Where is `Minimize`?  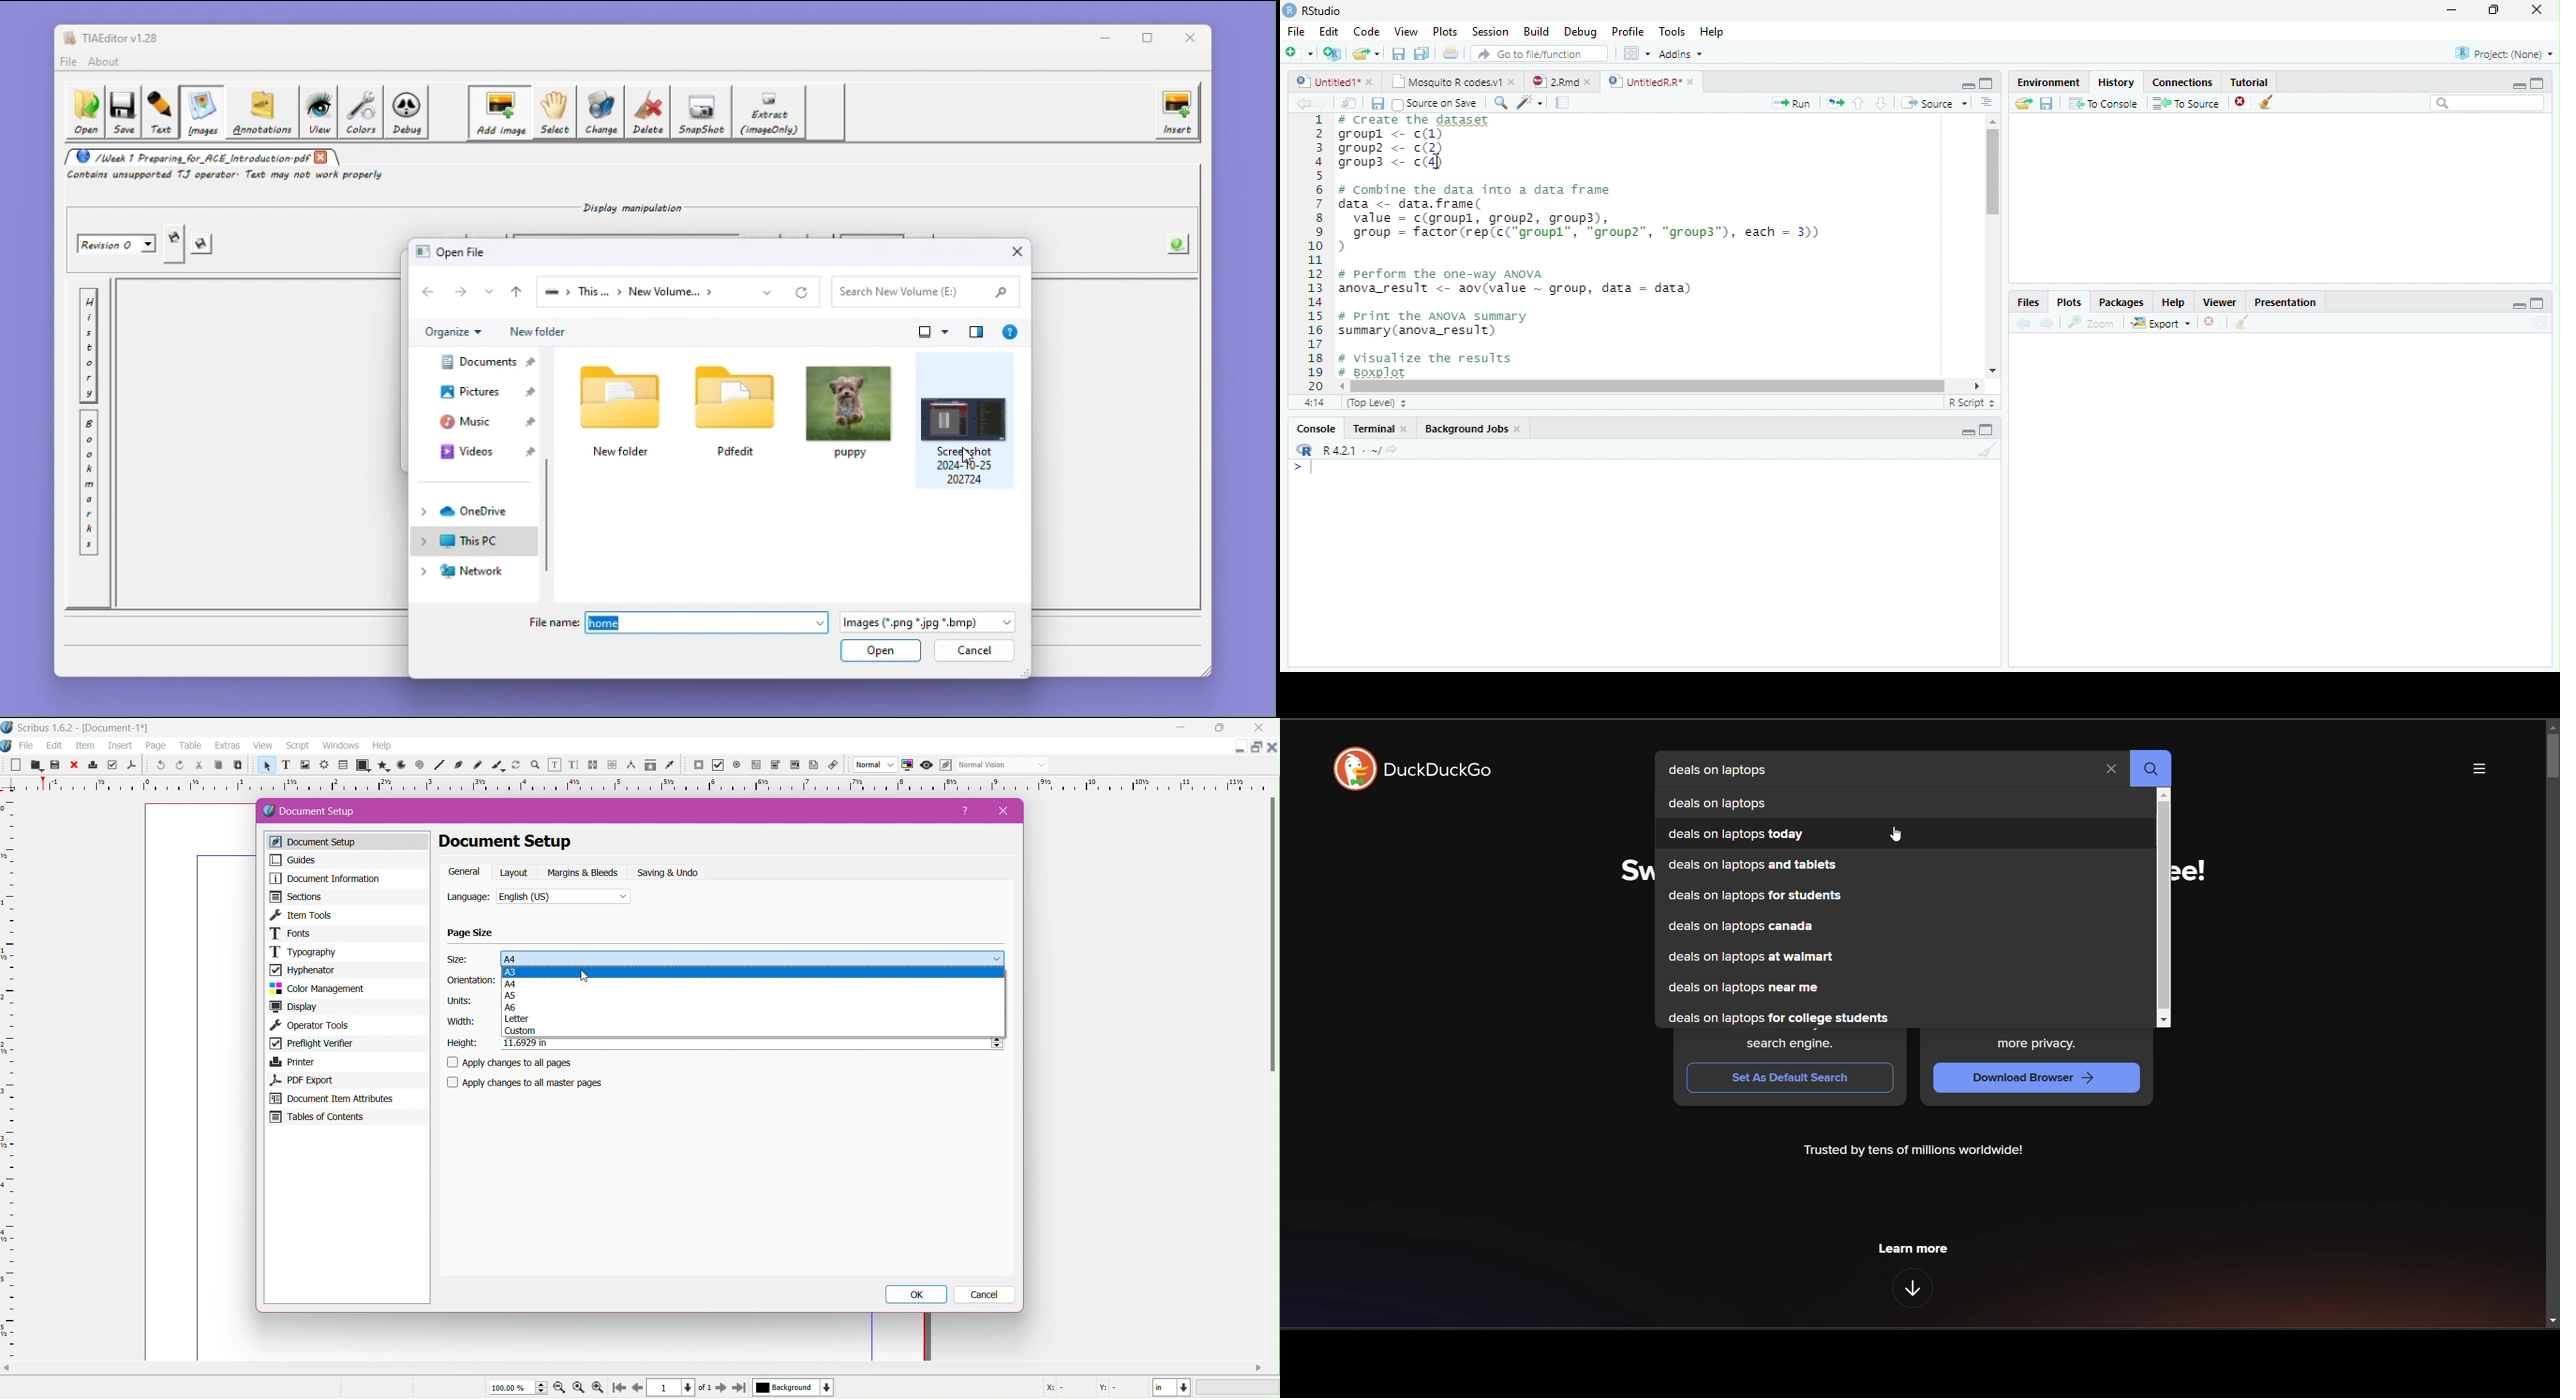 Minimize is located at coordinates (2519, 307).